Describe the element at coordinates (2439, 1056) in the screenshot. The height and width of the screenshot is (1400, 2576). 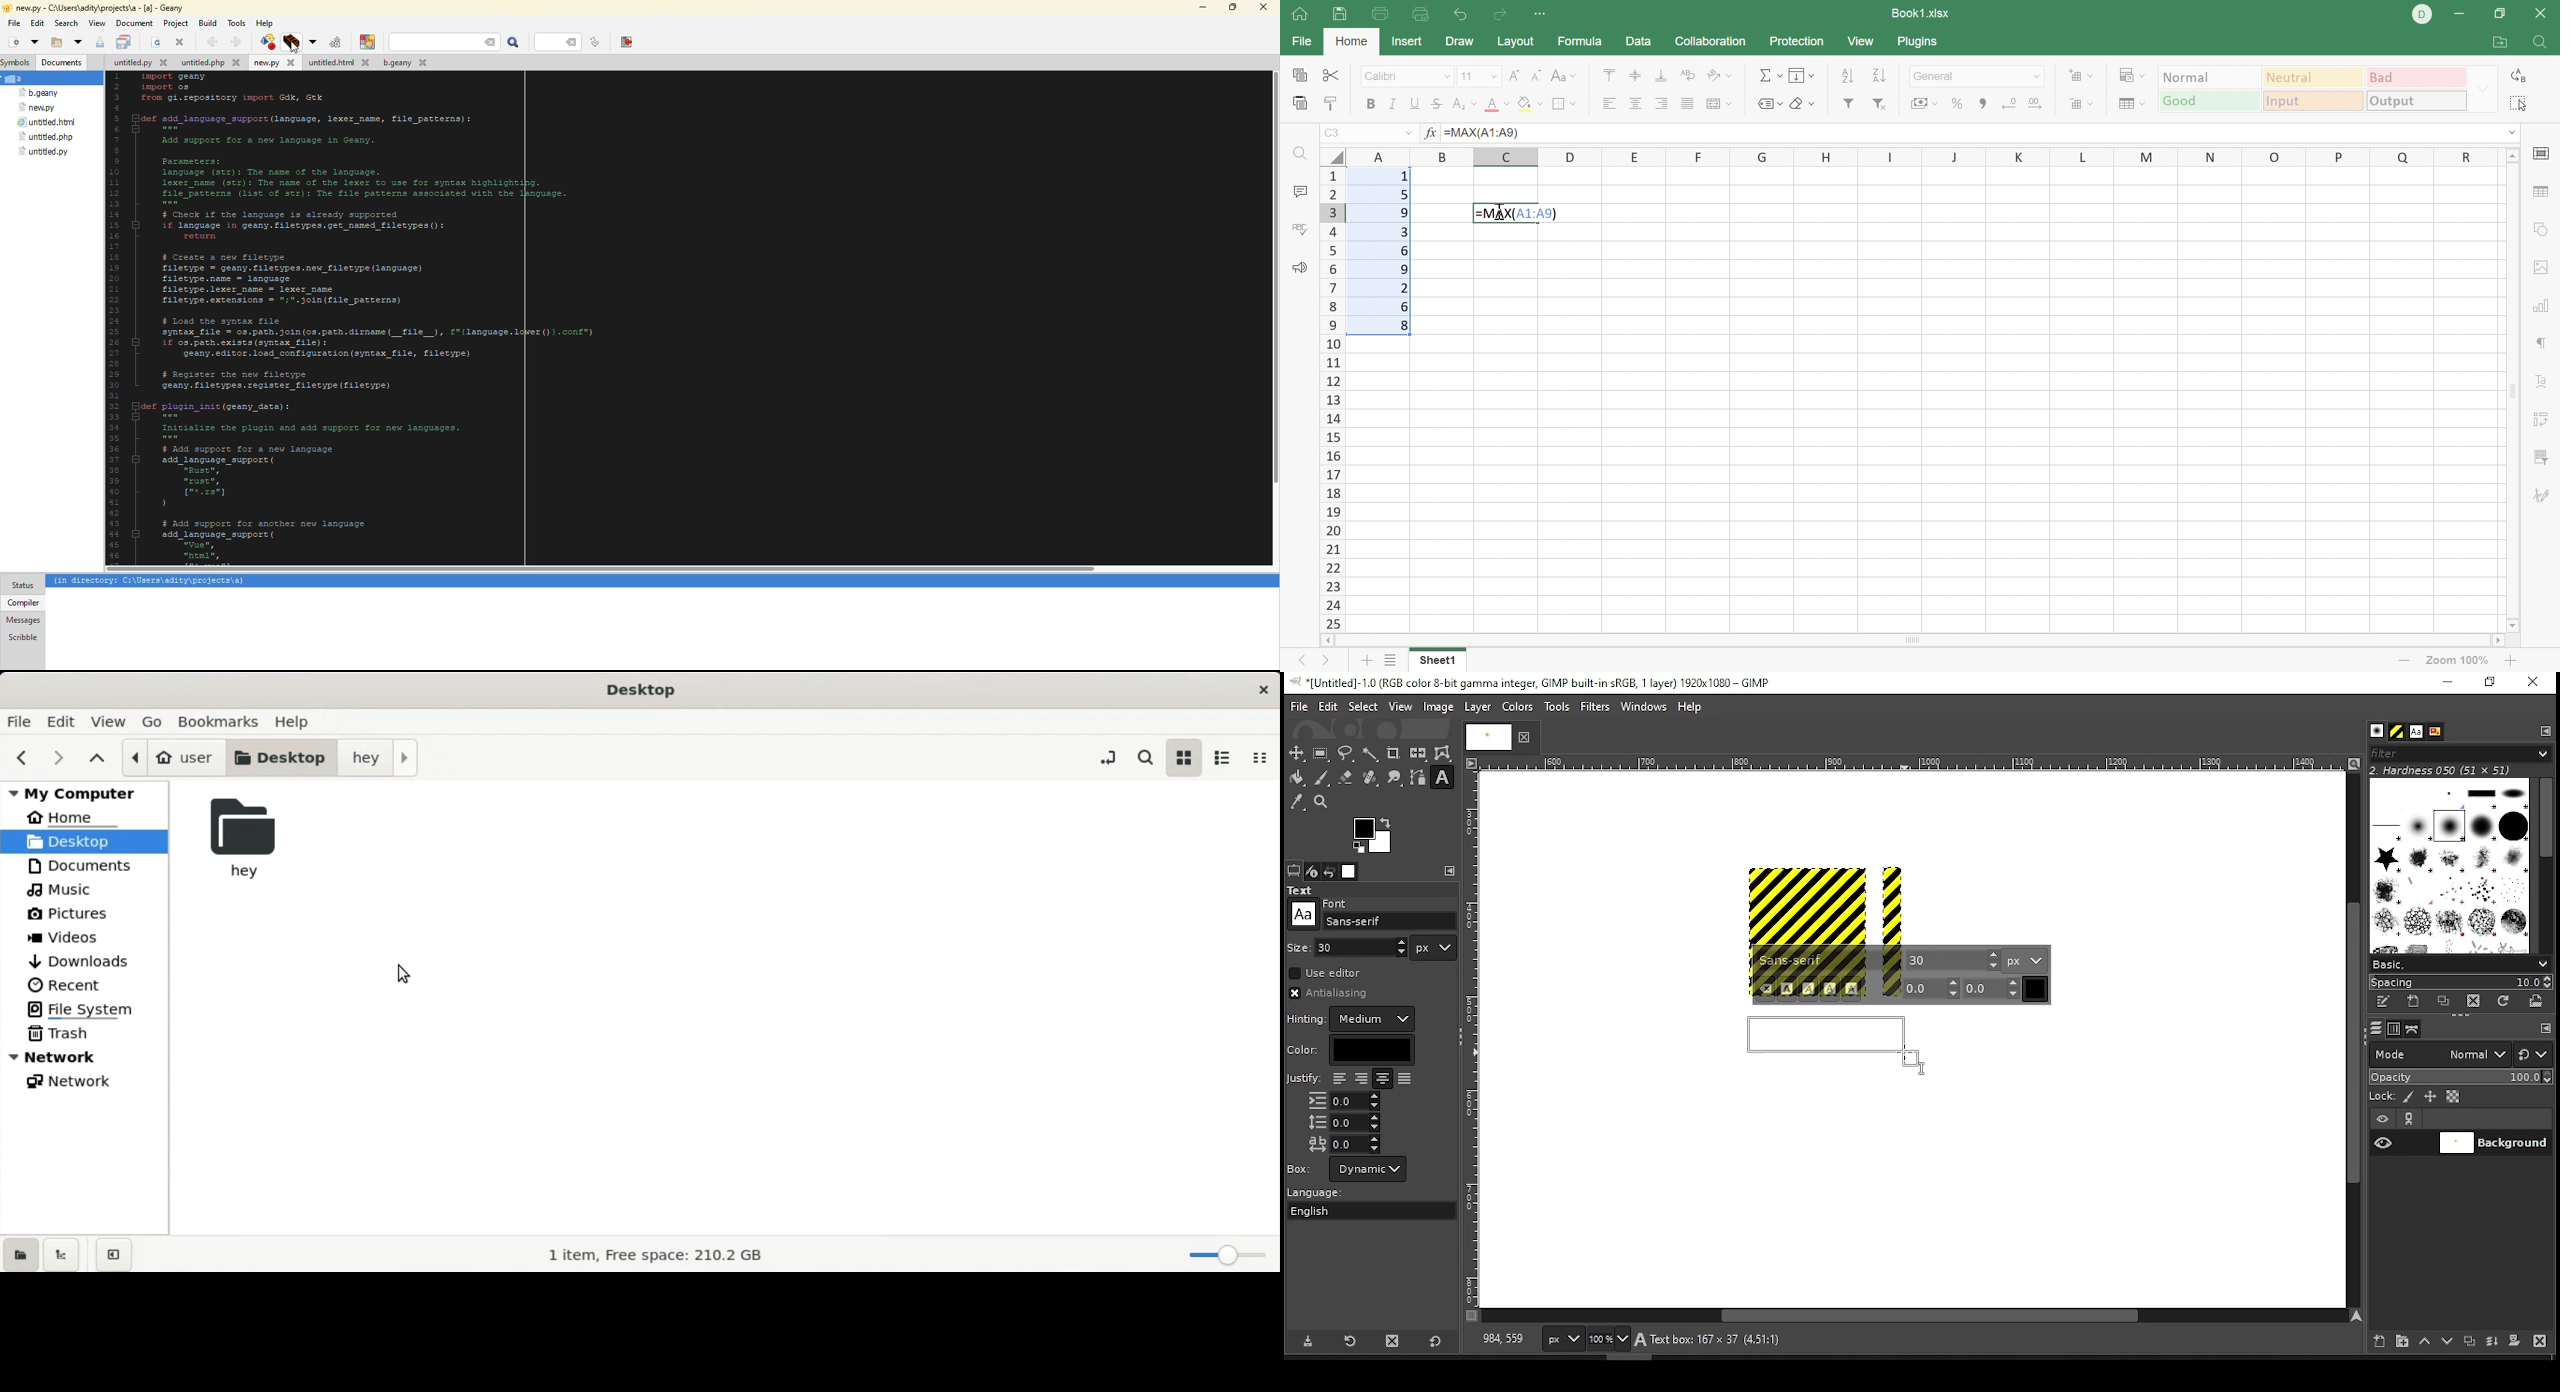
I see `mode` at that location.